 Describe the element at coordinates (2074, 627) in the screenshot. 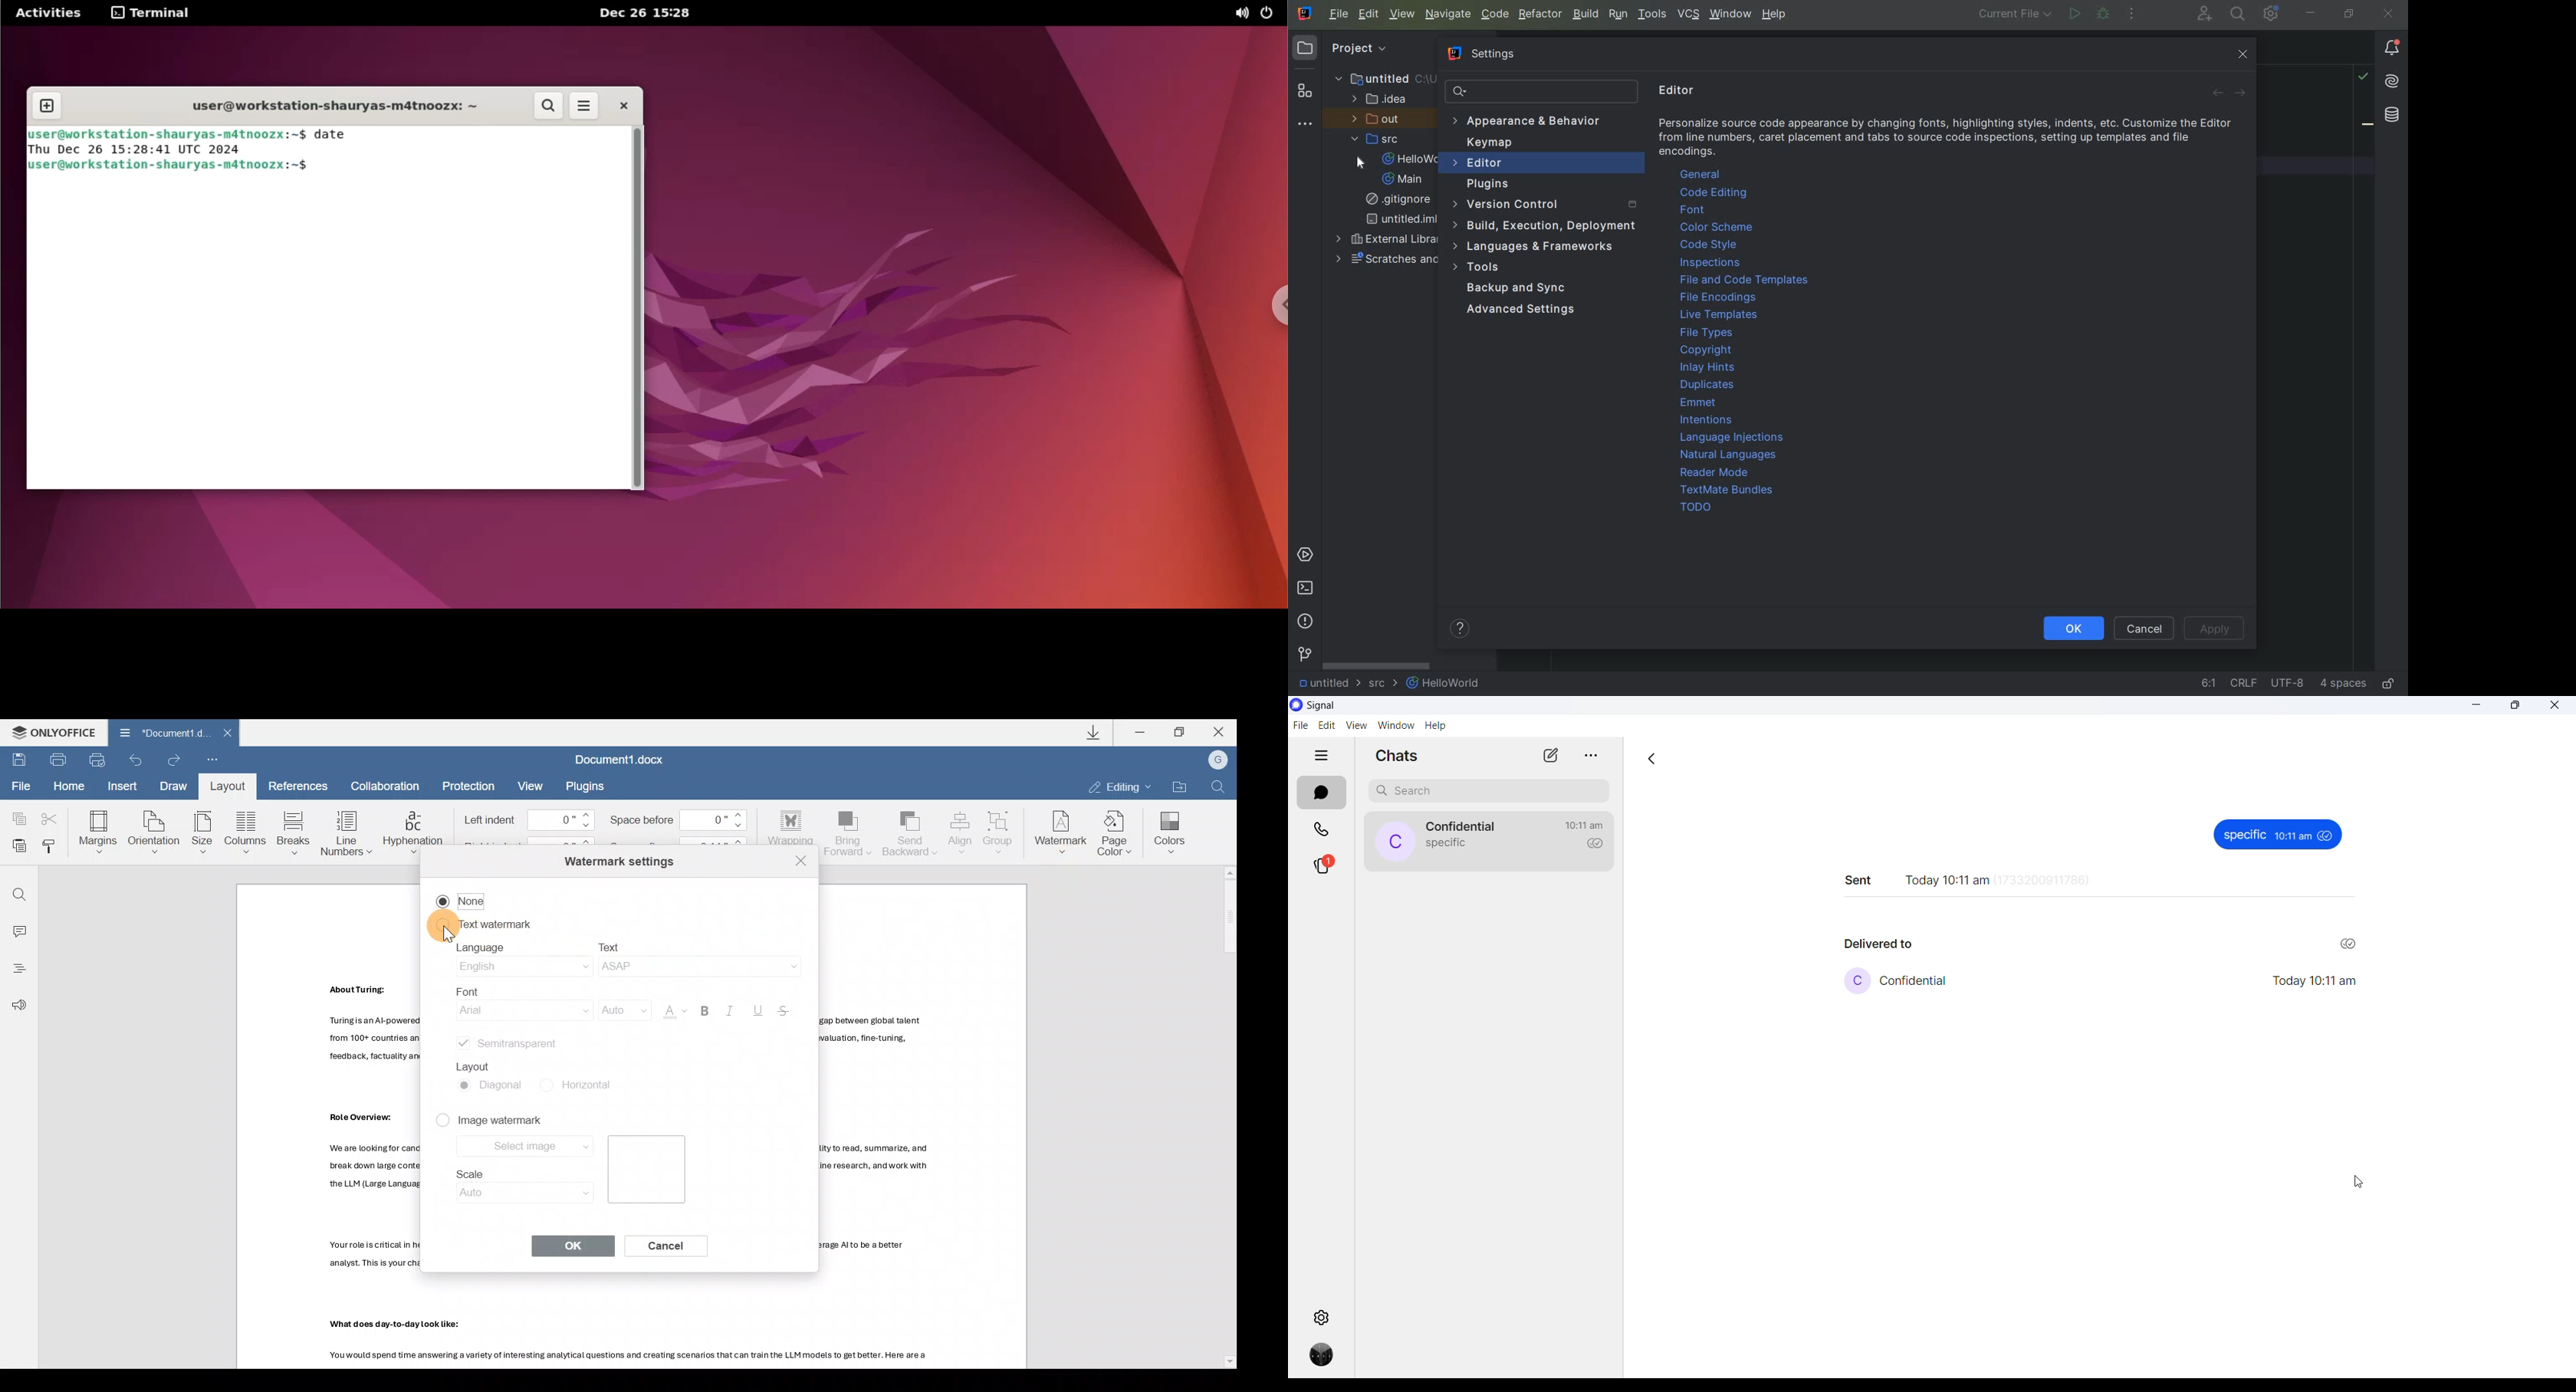

I see `Ok` at that location.